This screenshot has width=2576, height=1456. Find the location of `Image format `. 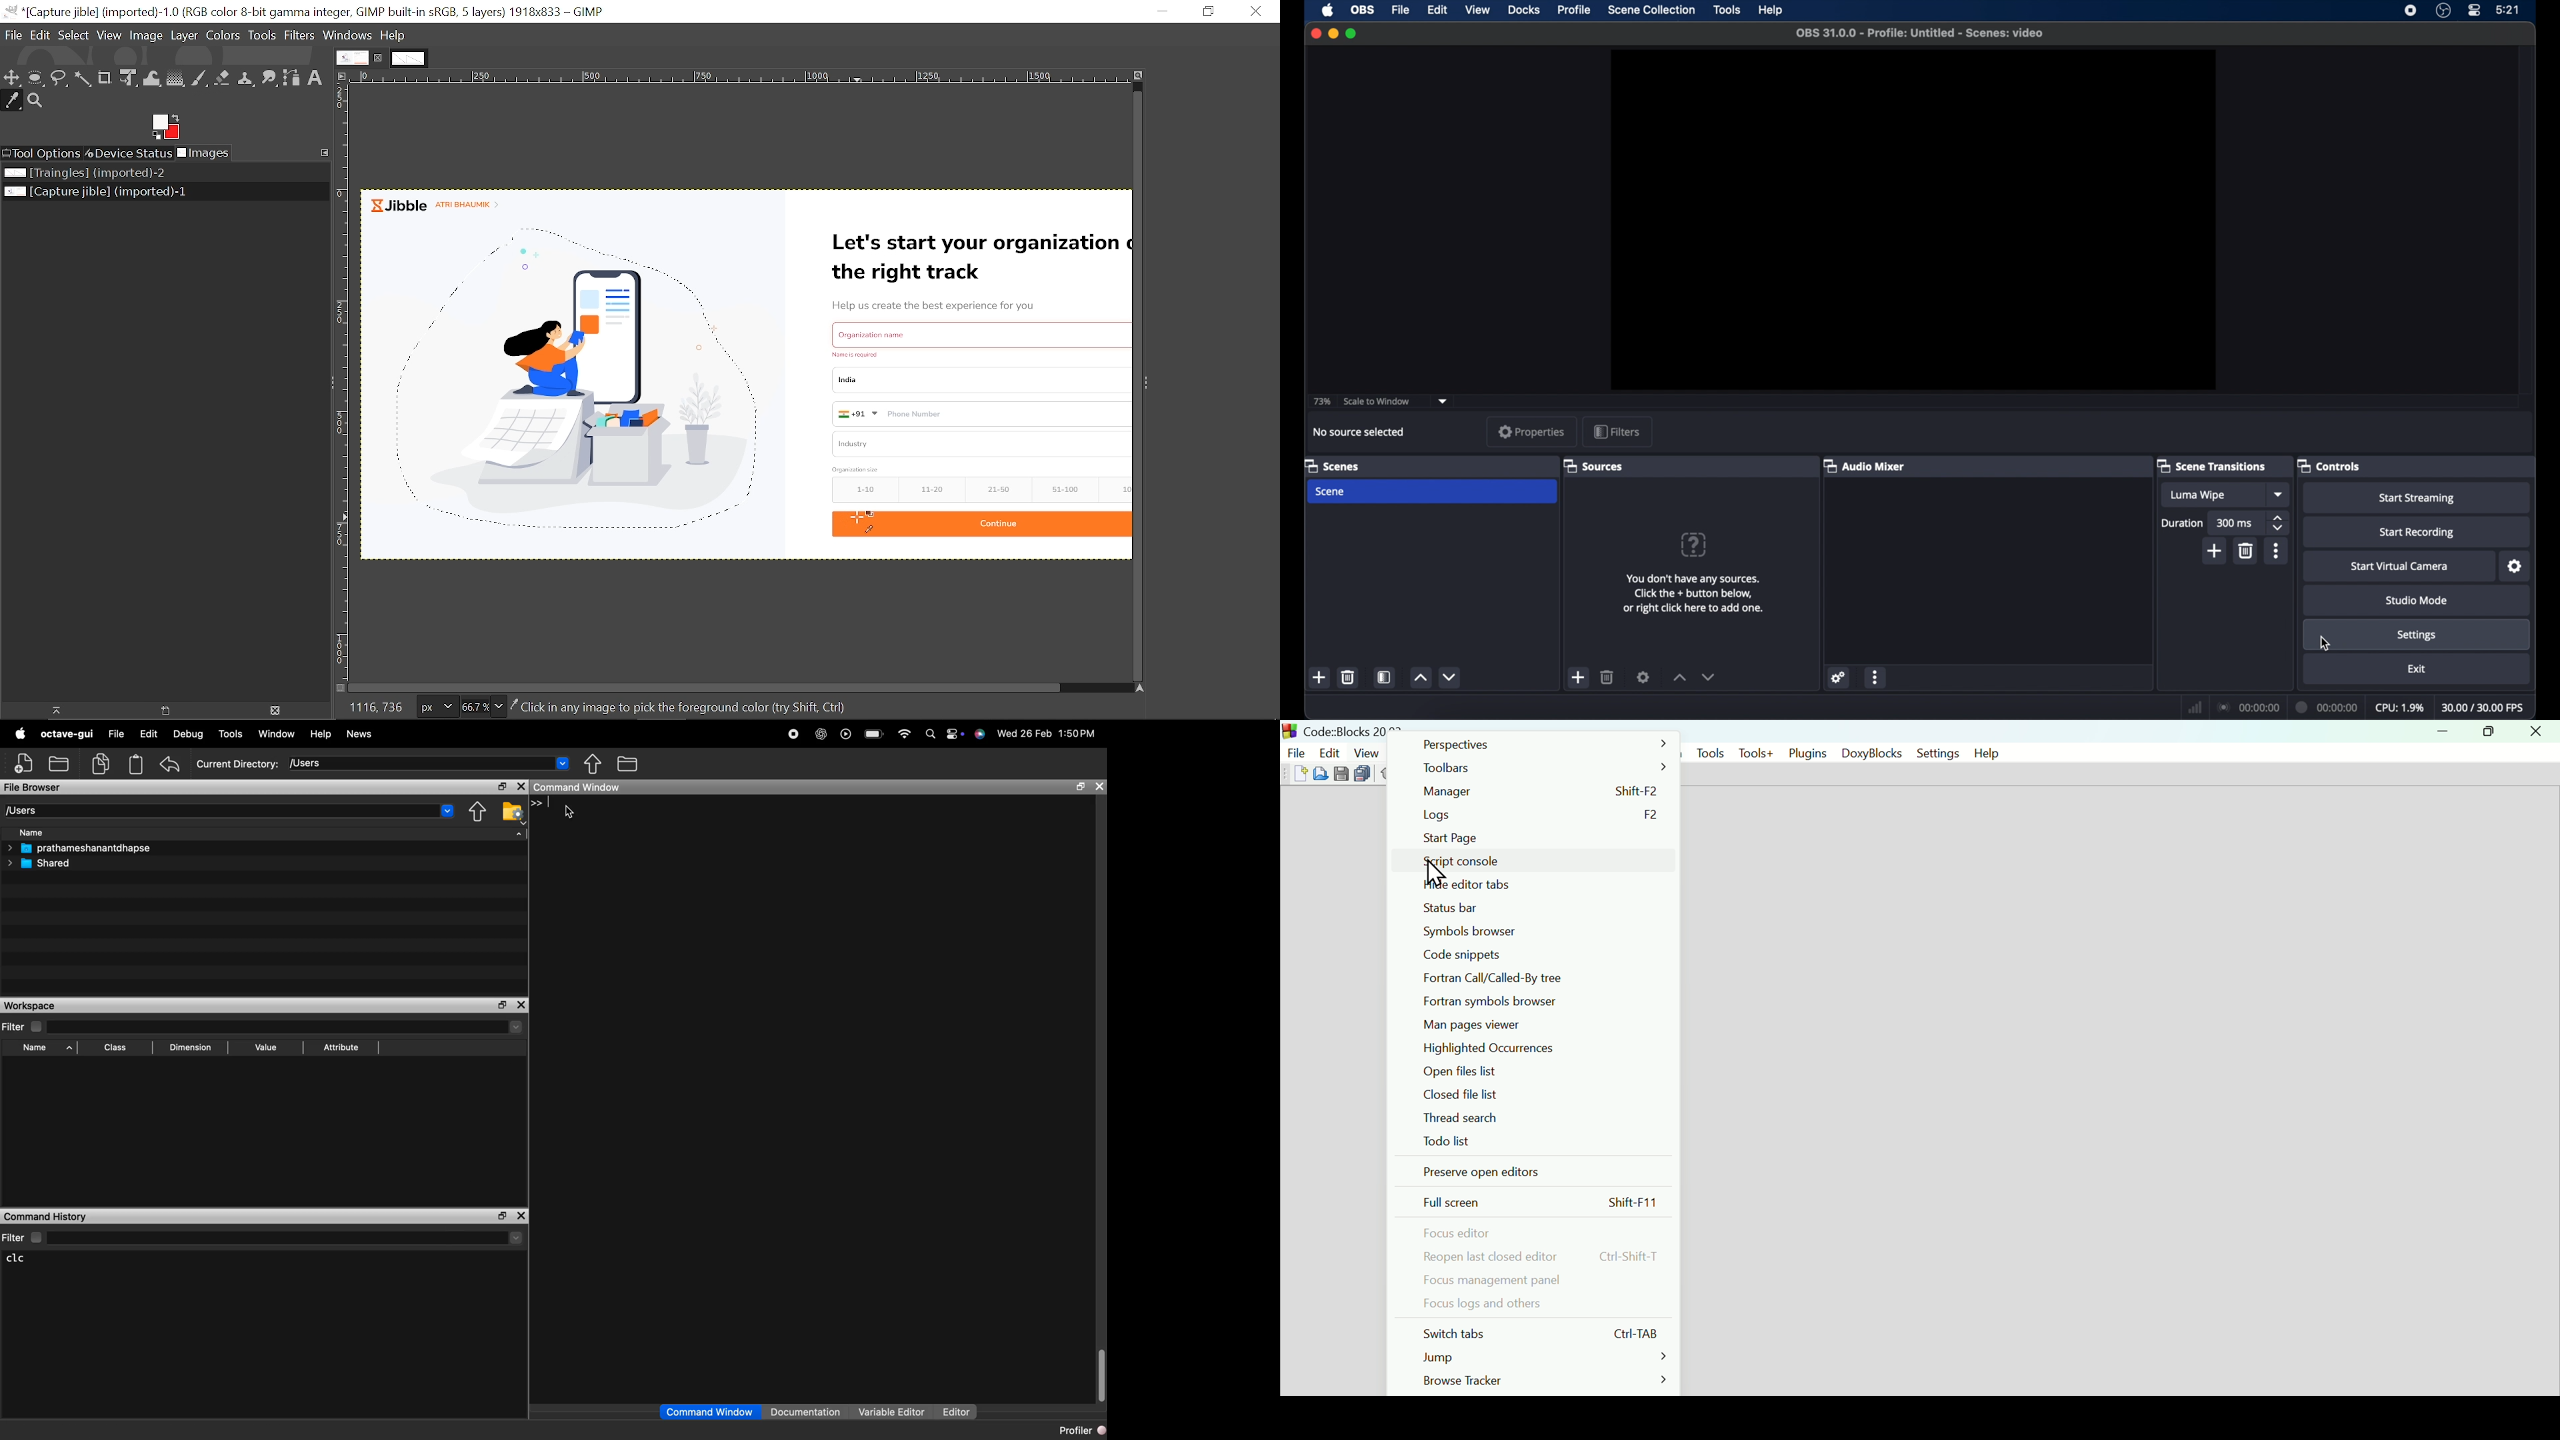

Image format  is located at coordinates (438, 707).